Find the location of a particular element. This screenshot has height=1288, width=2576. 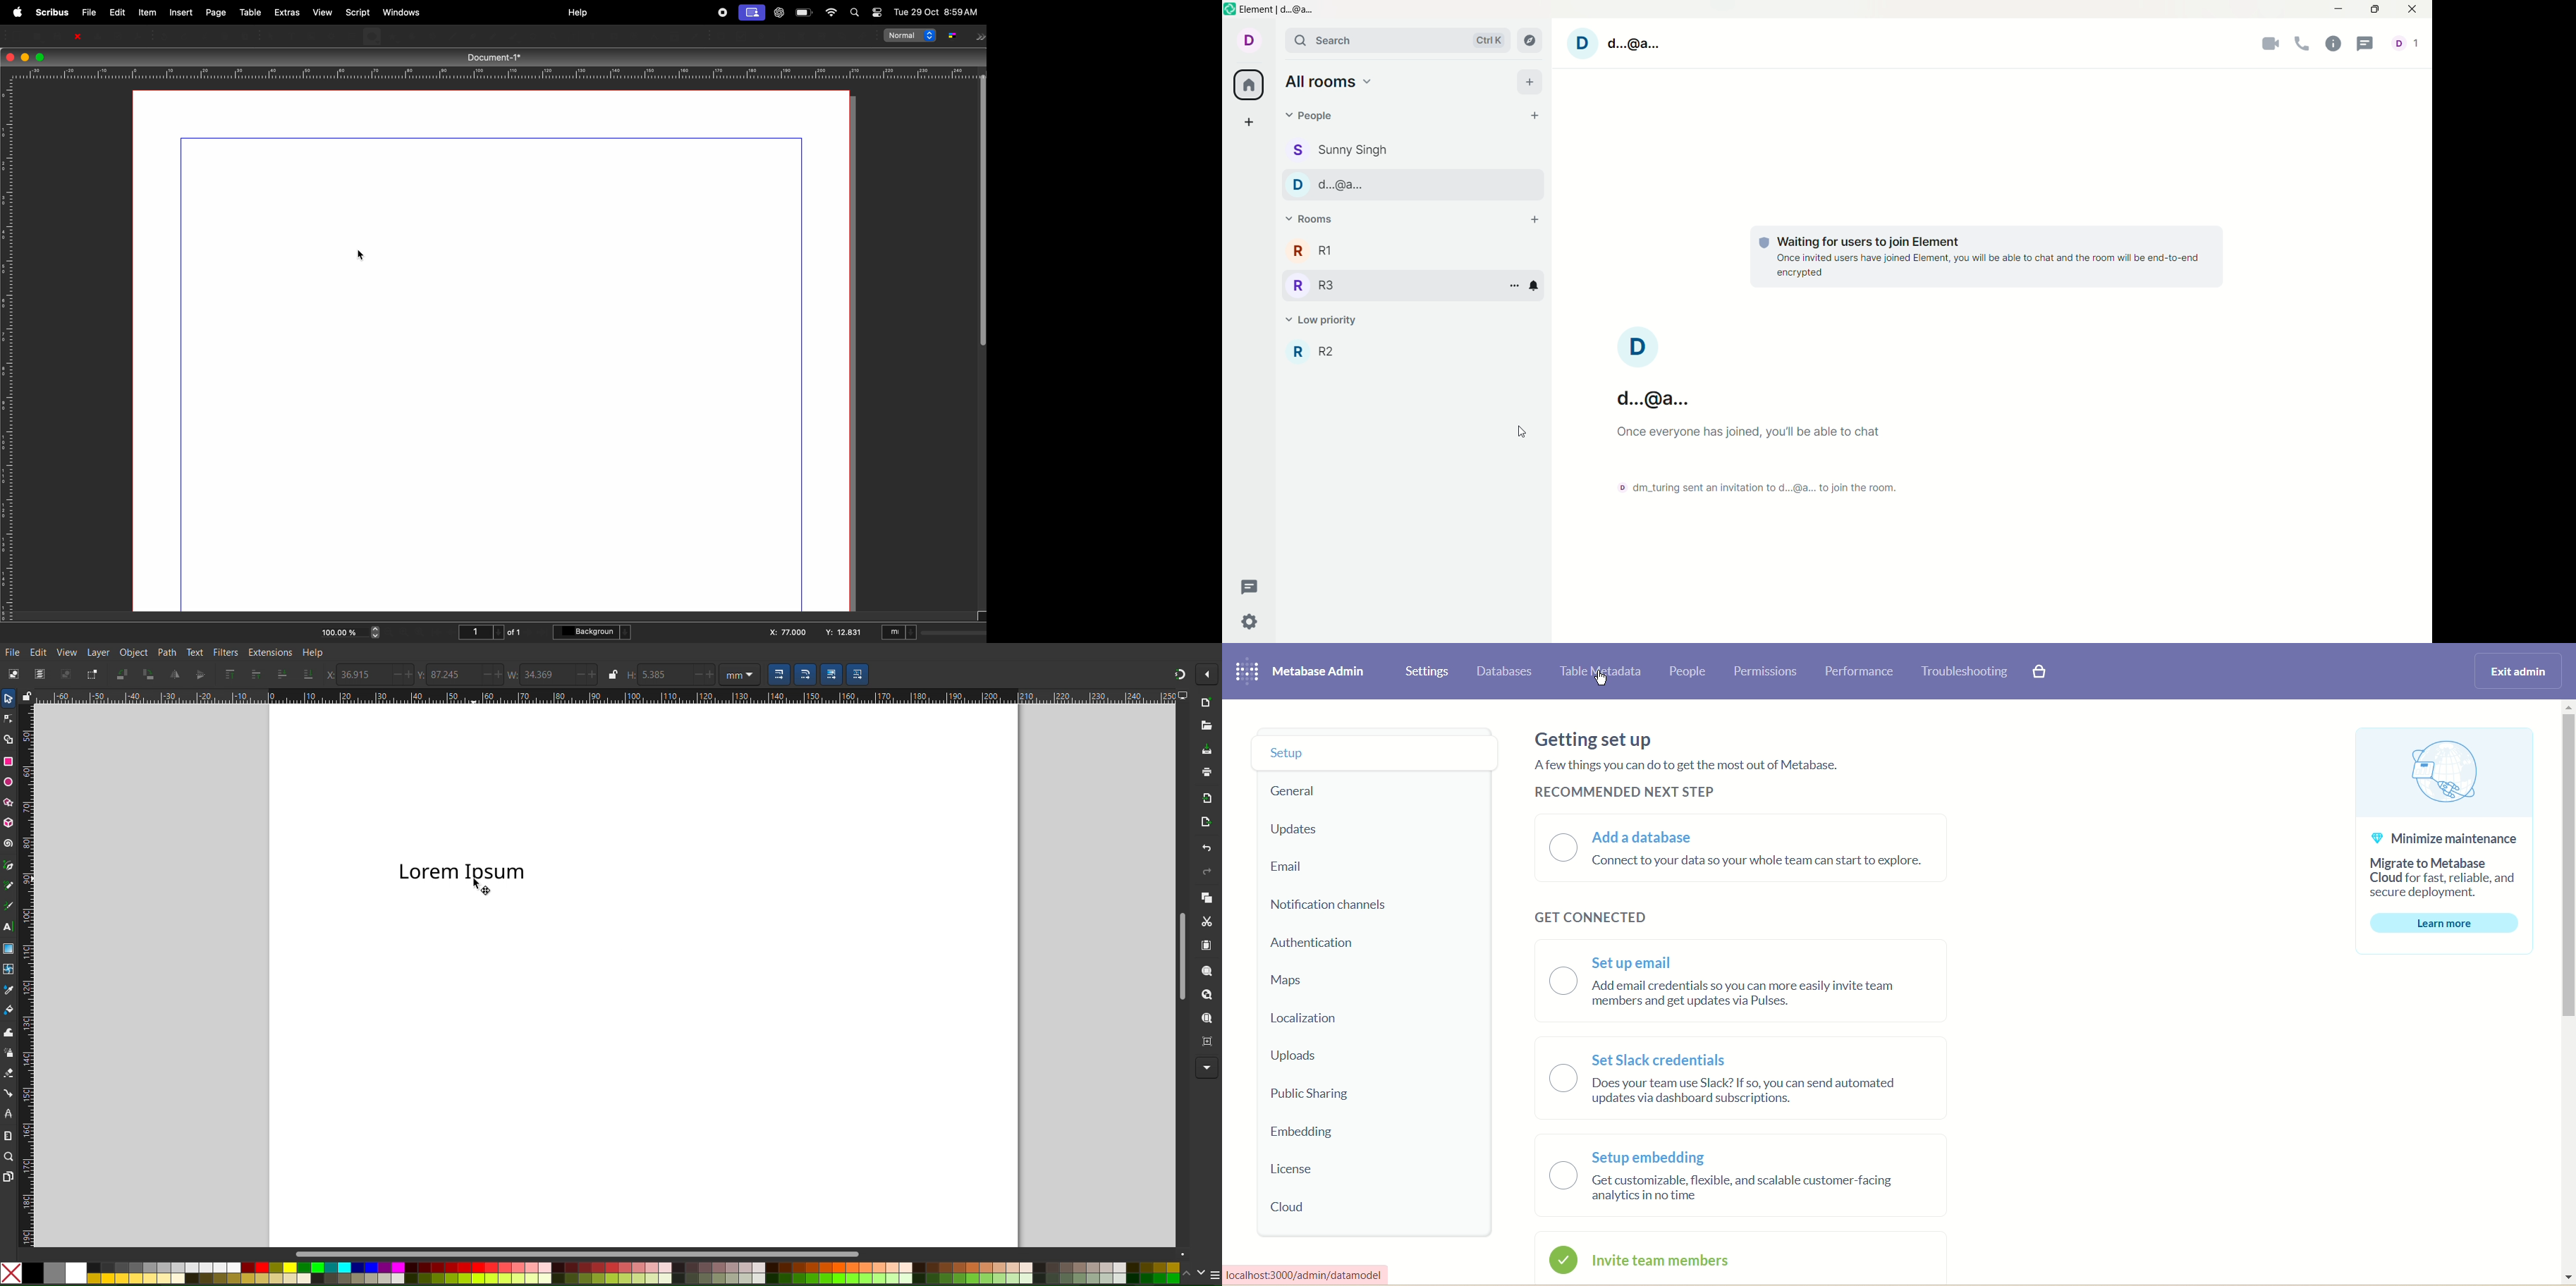

Text is located at coordinates (195, 652).